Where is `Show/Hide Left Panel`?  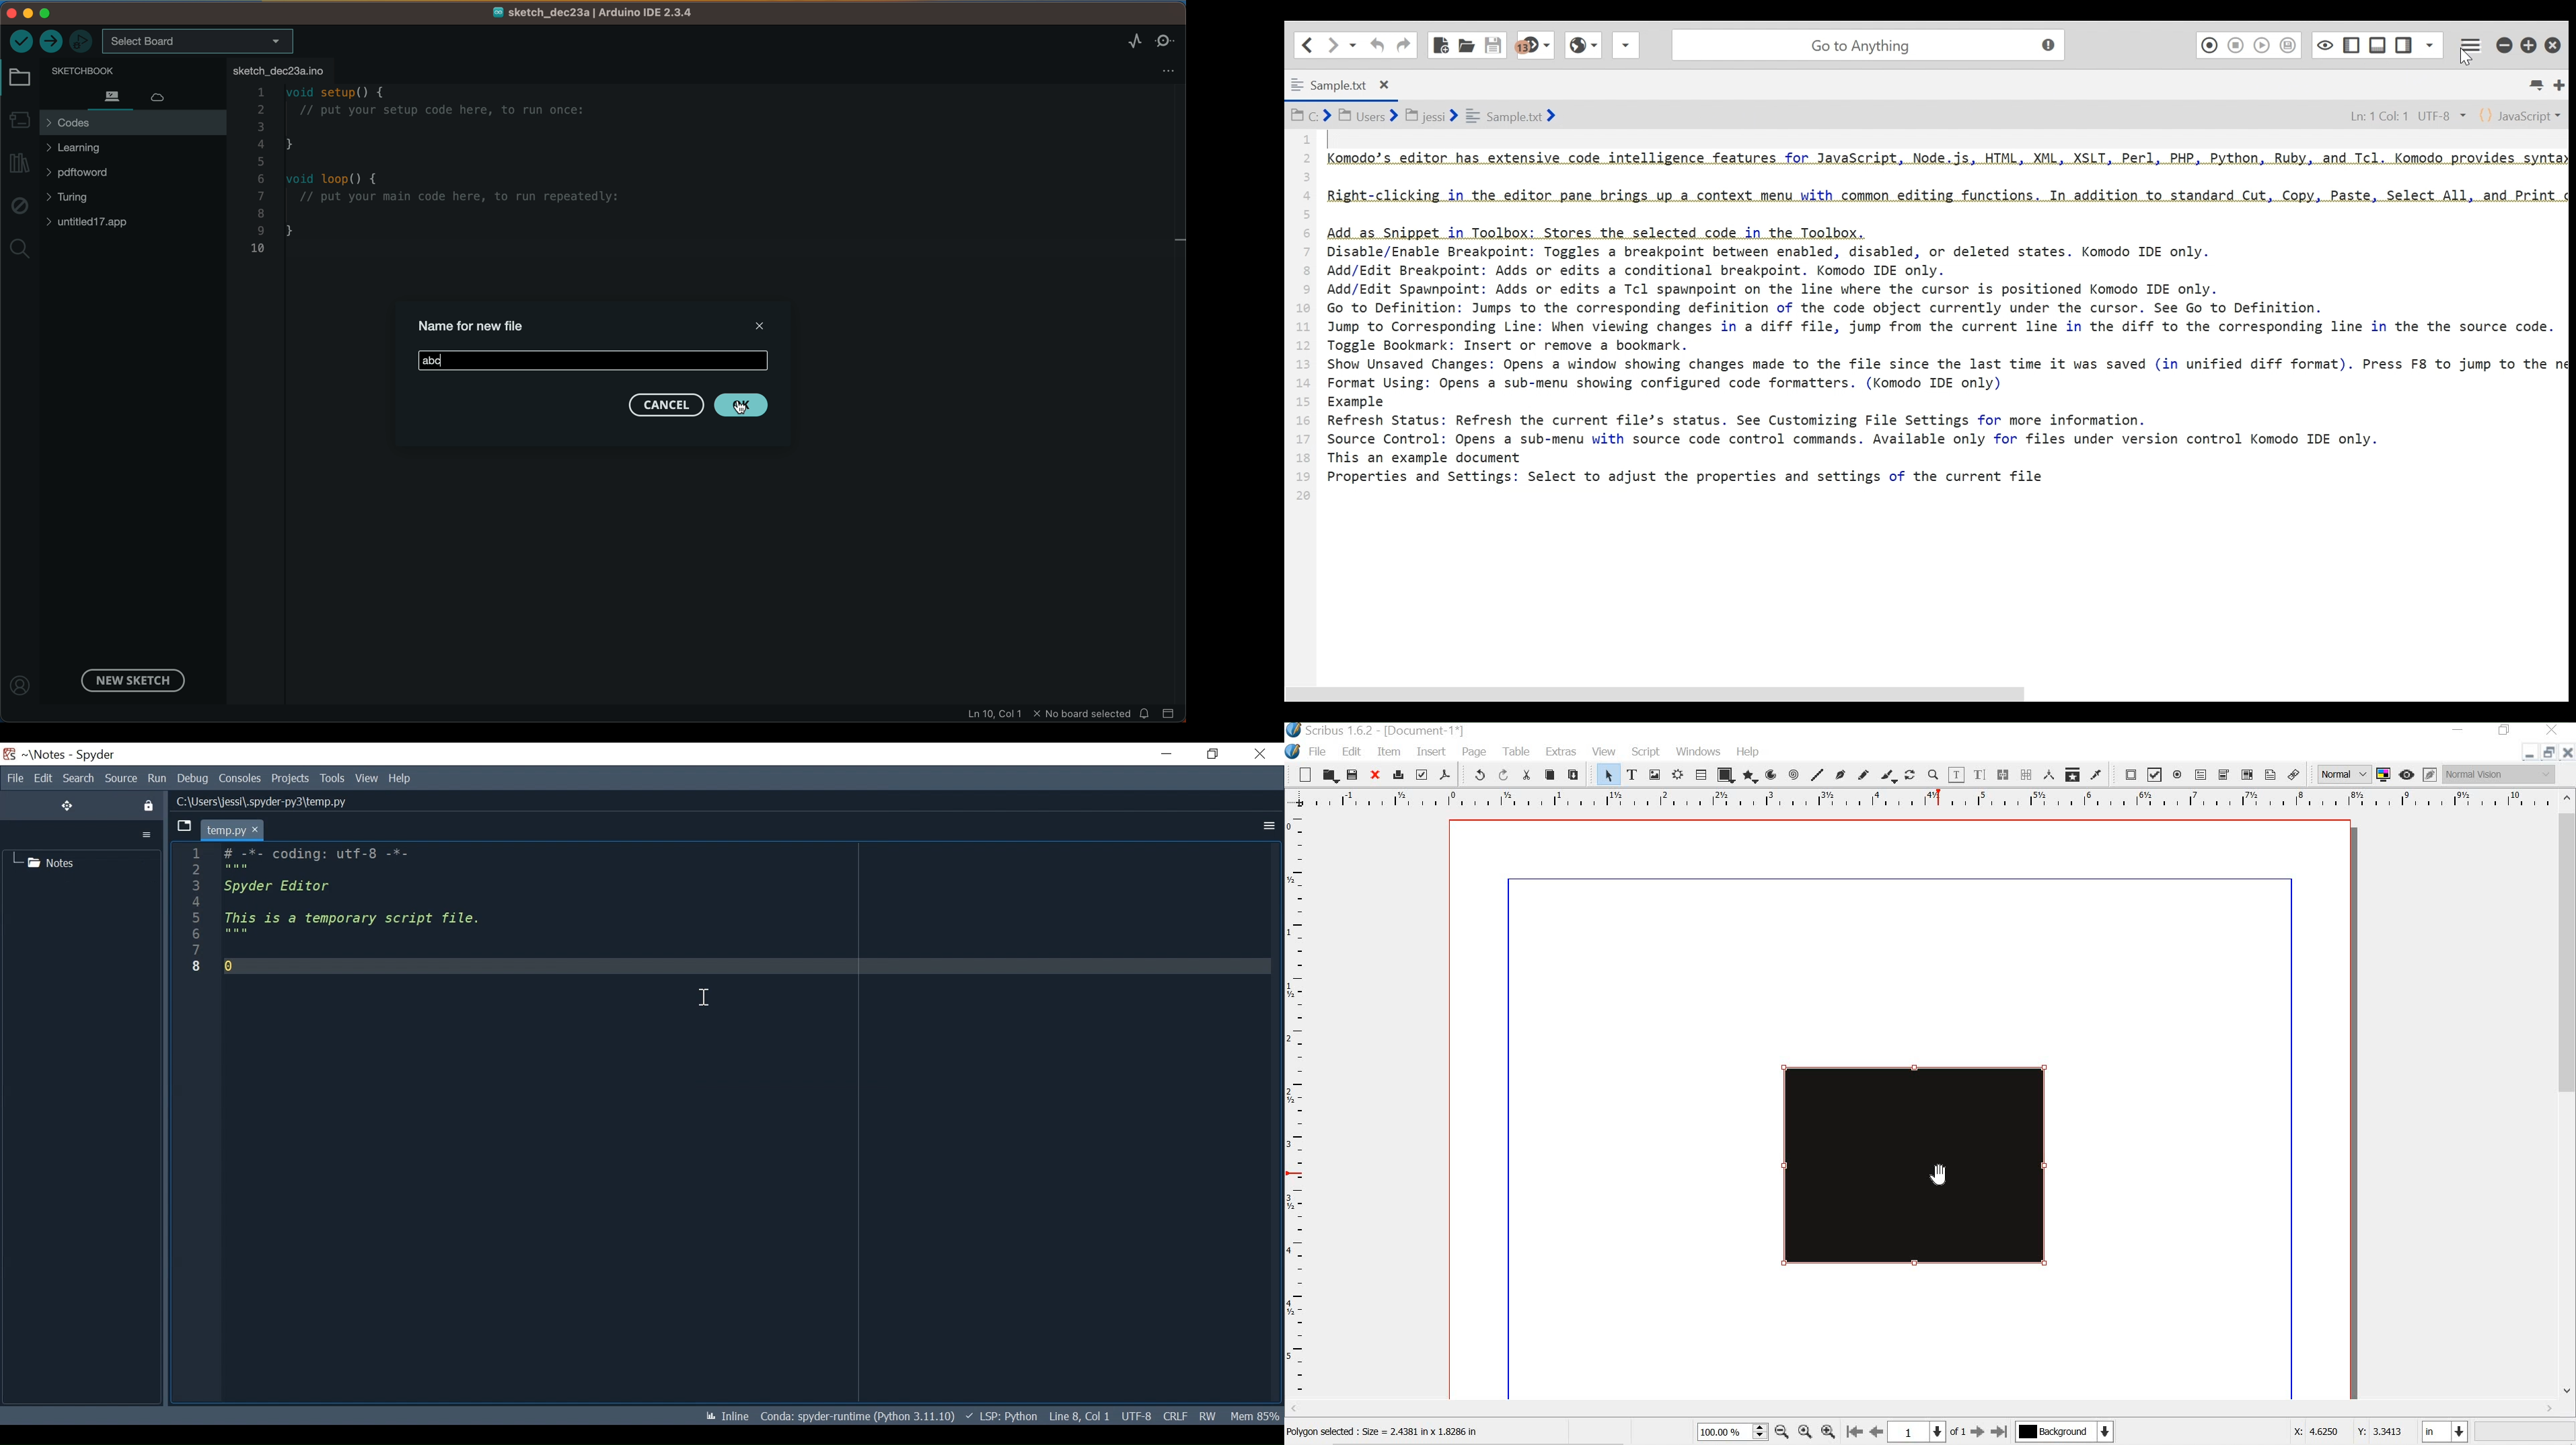
Show/Hide Left Panel is located at coordinates (2405, 42).